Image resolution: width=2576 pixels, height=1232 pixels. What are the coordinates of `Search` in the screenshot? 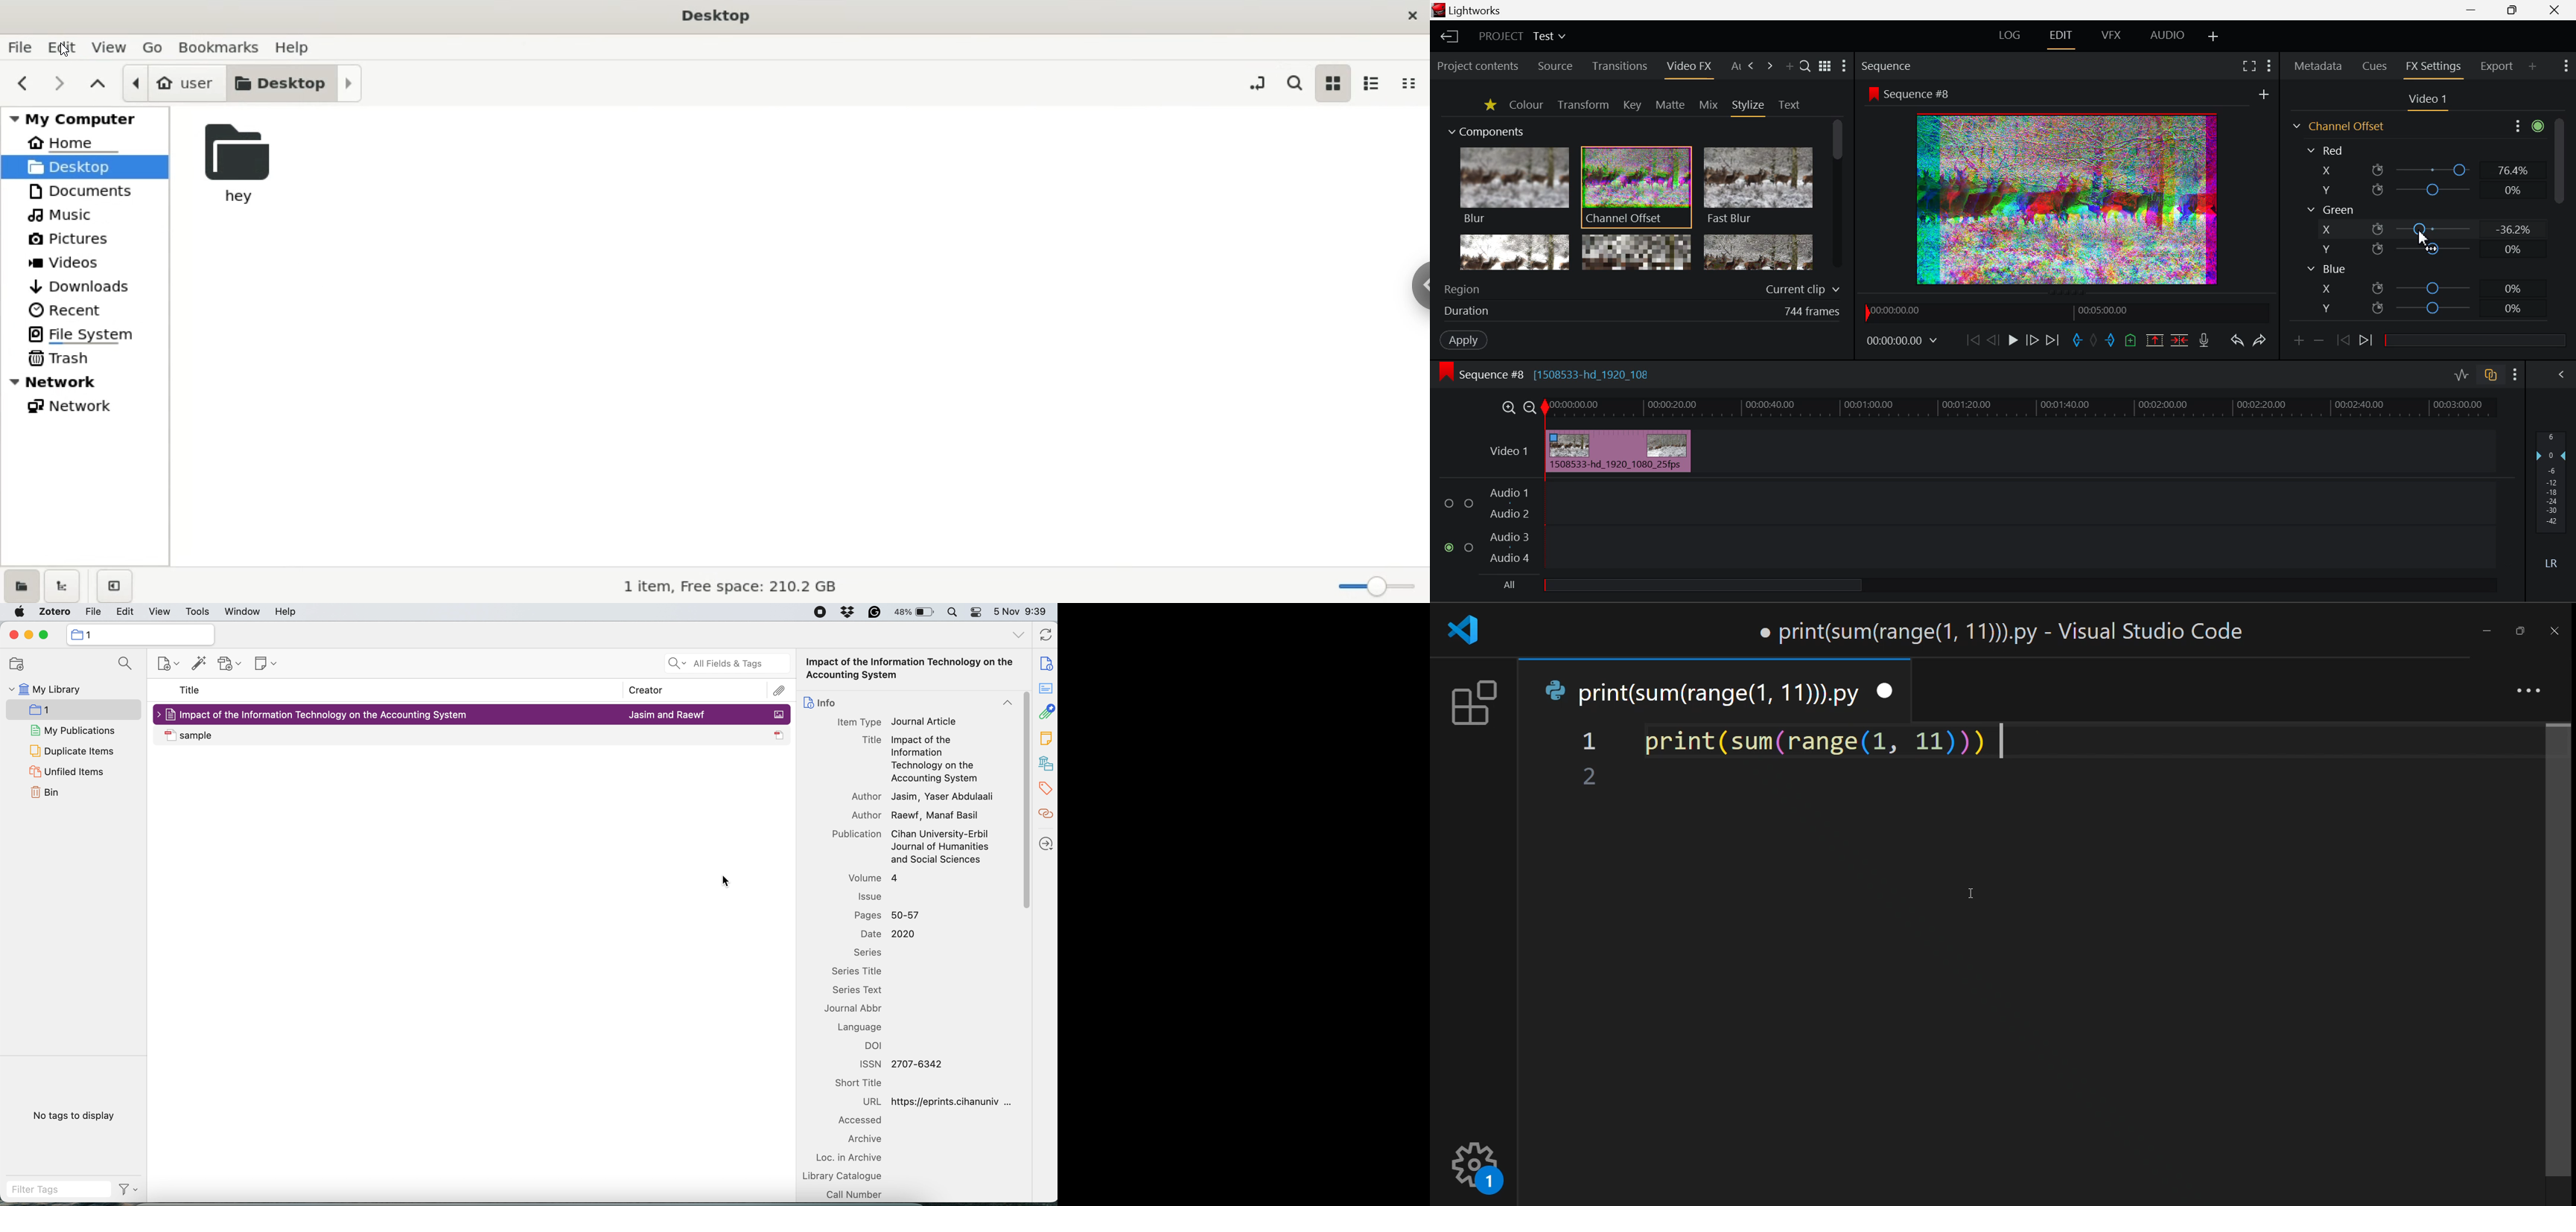 It's located at (1806, 66).